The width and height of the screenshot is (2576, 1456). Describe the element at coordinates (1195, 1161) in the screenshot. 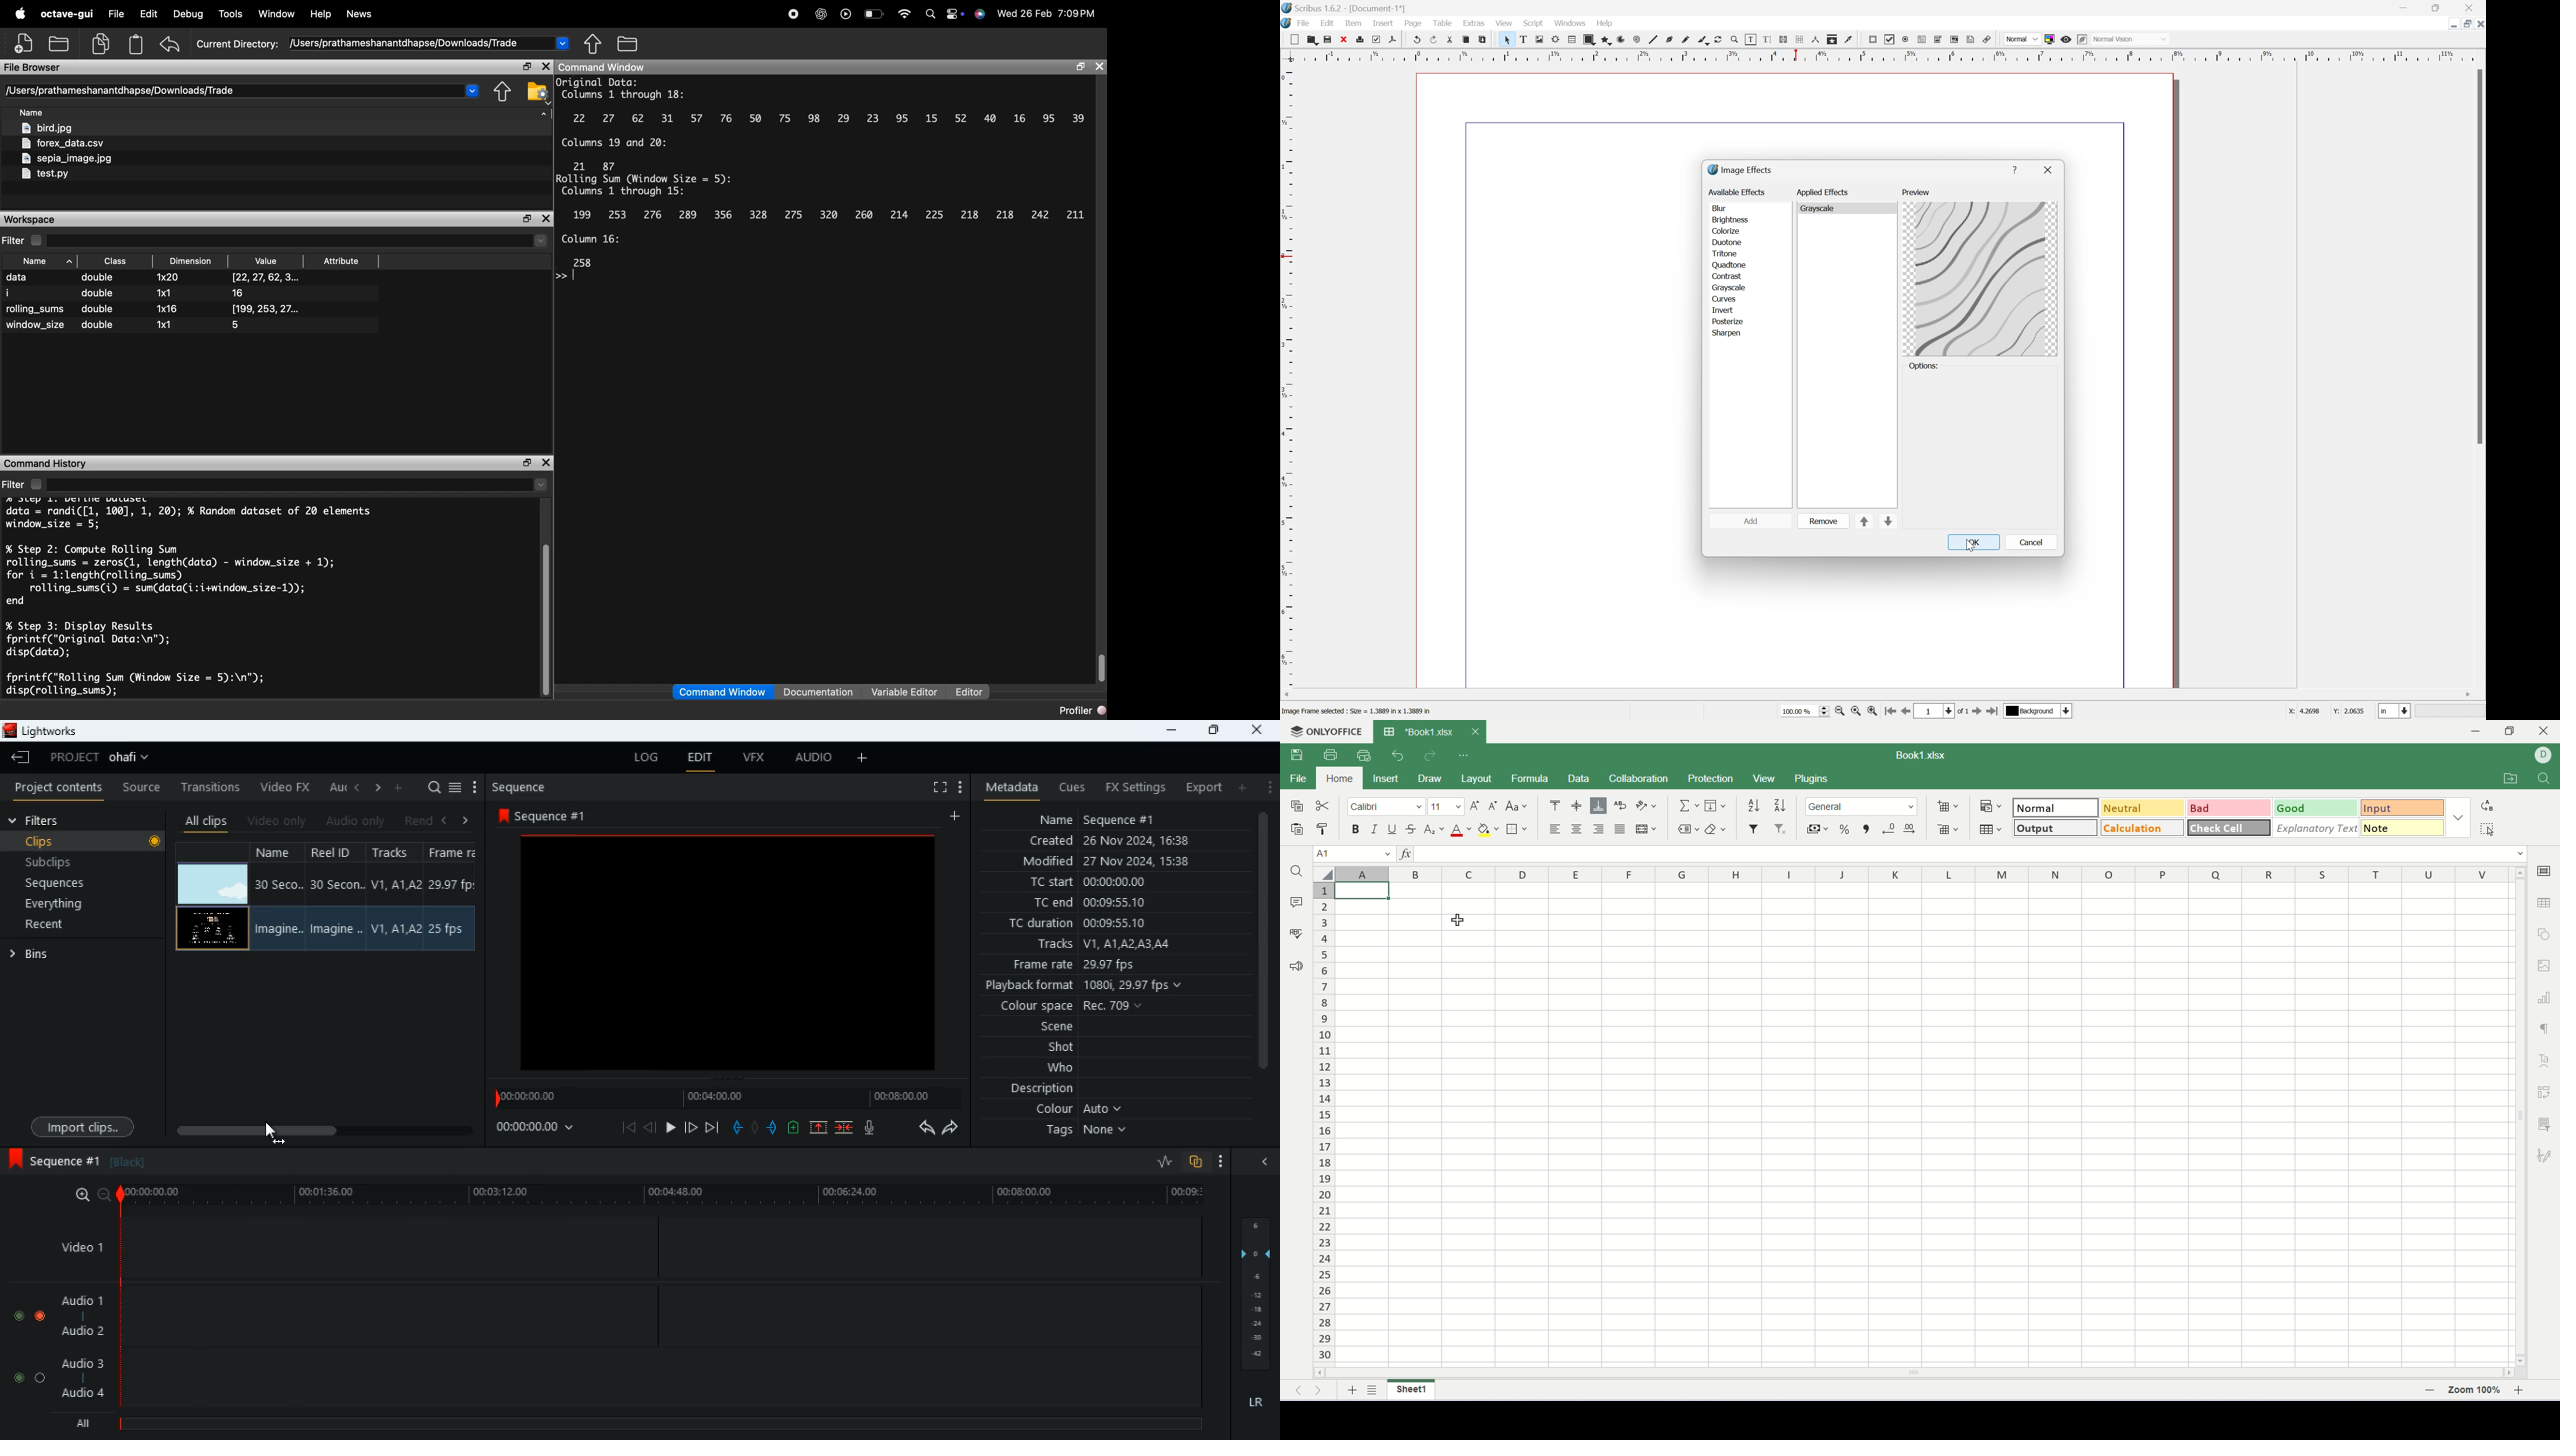

I see `overlap` at that location.